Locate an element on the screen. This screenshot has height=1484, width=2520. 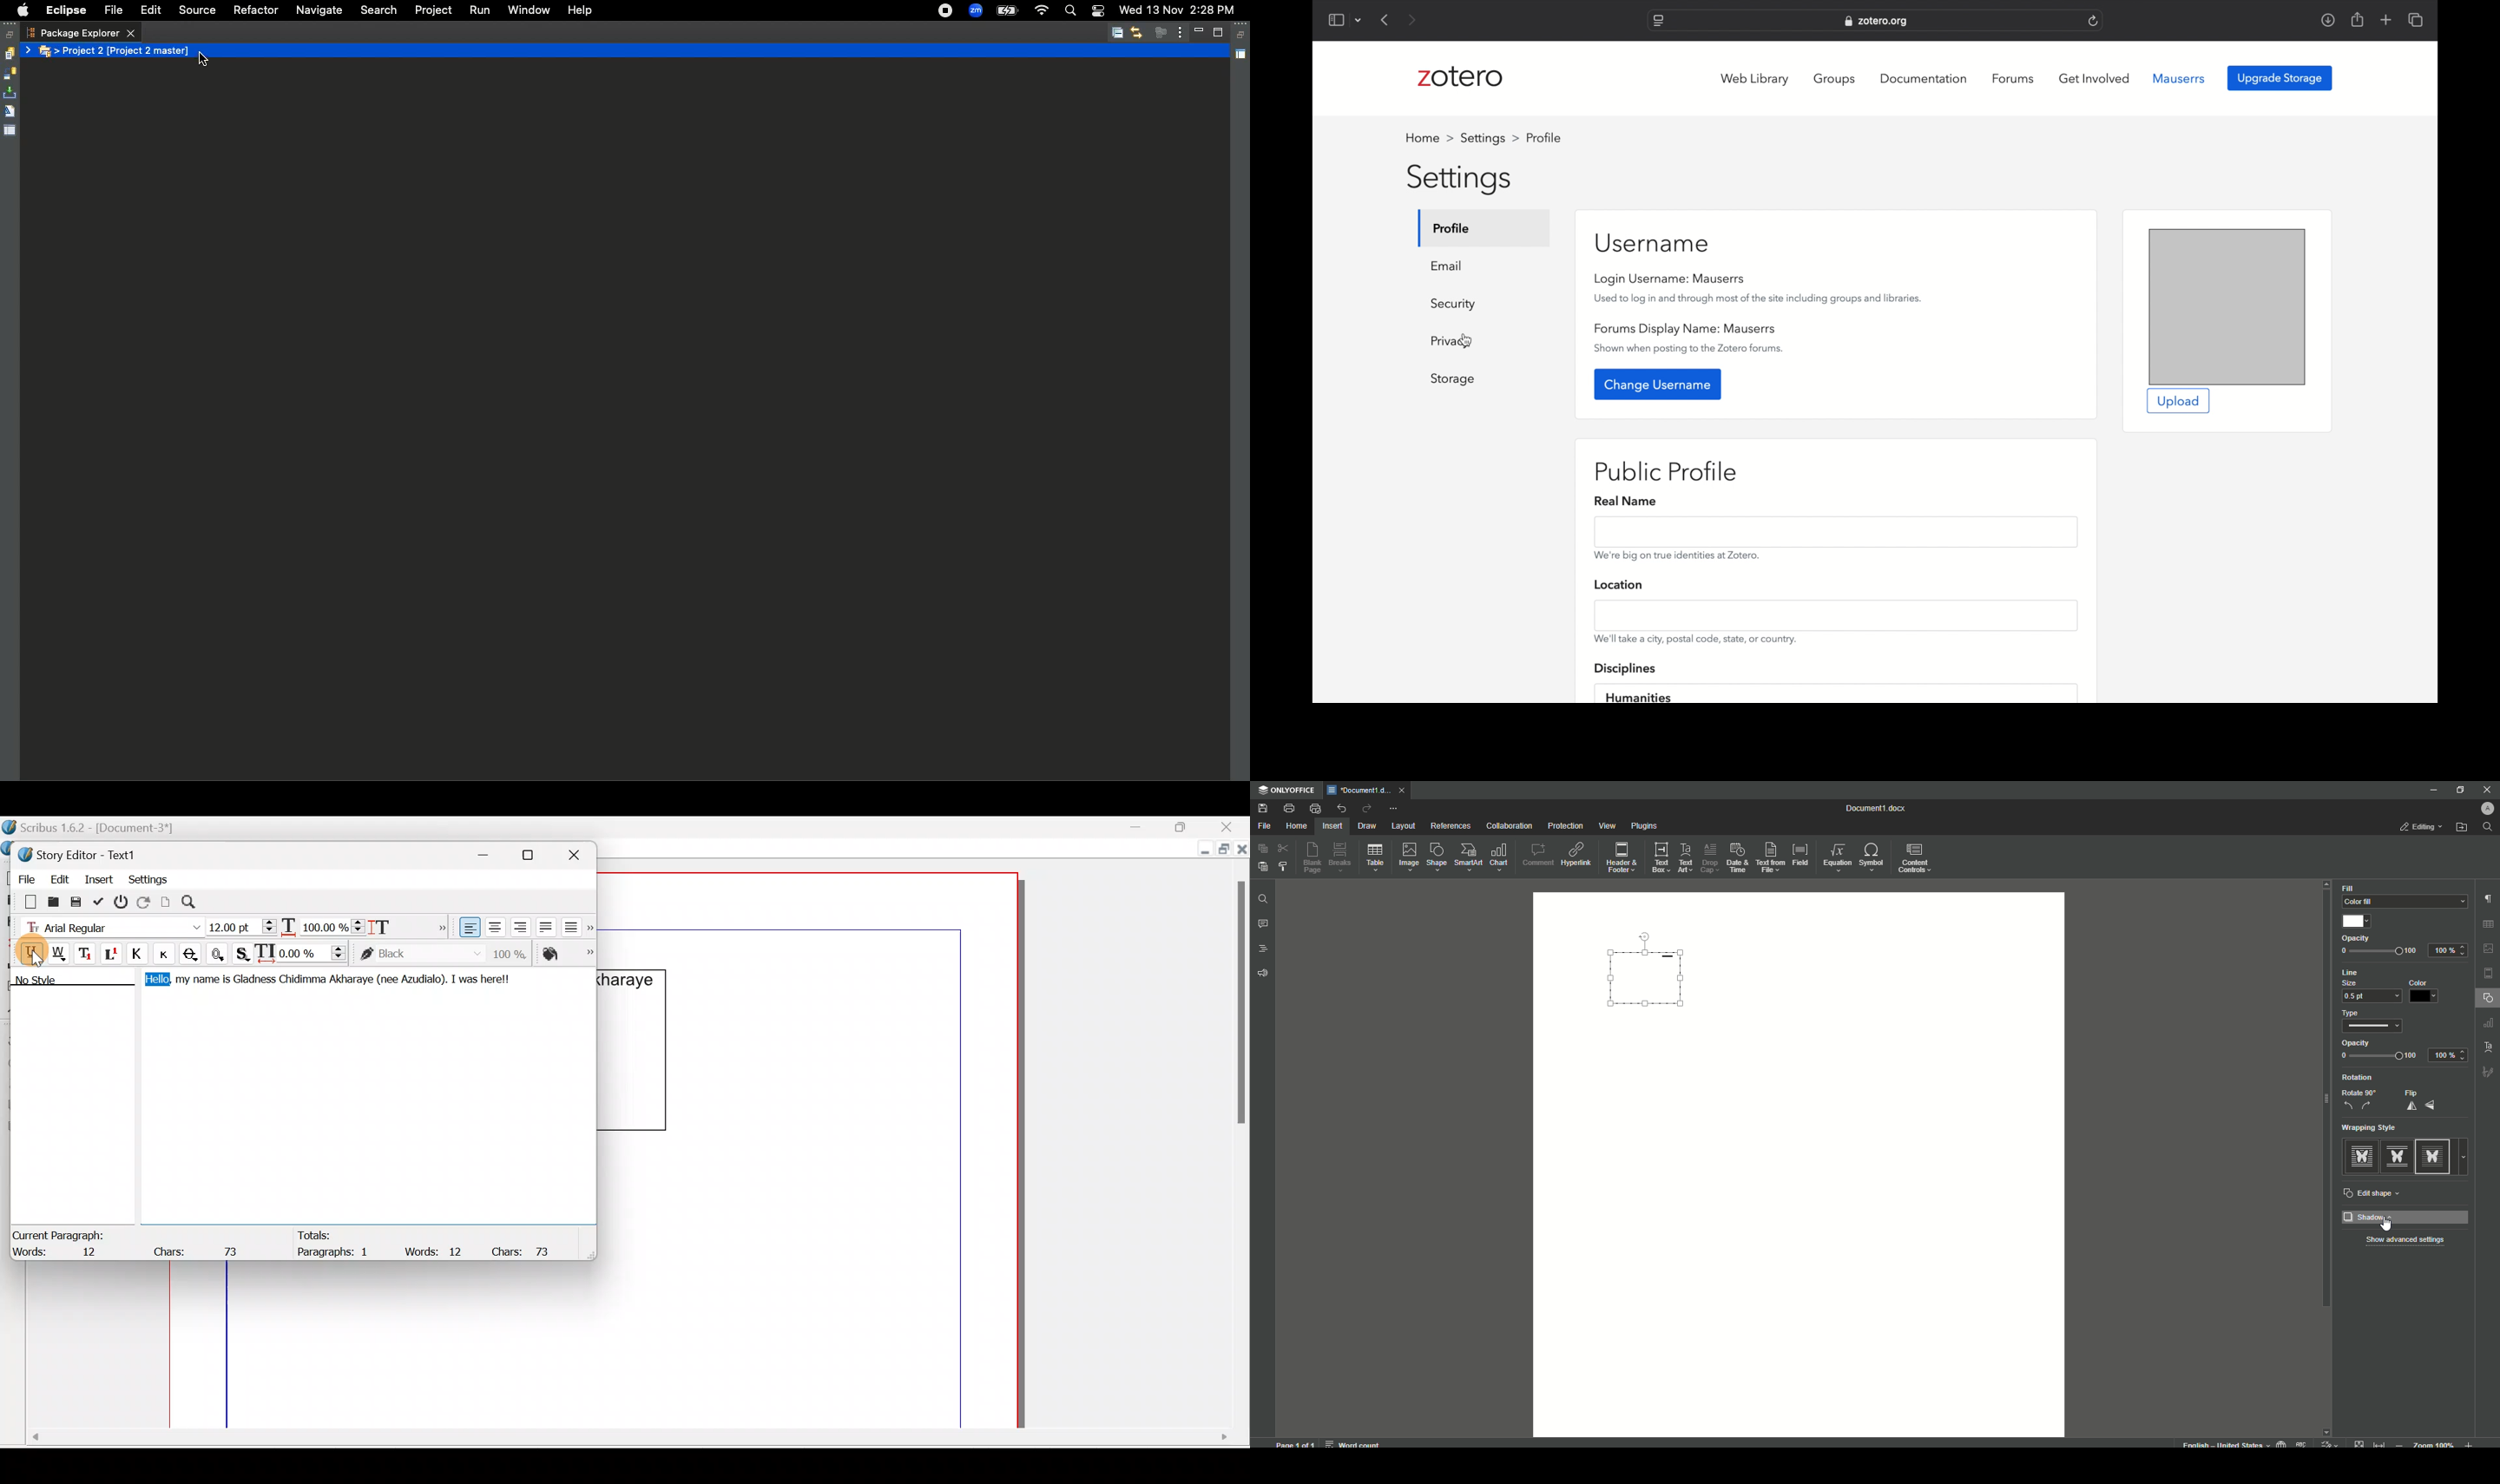
settings is located at coordinates (1490, 138).